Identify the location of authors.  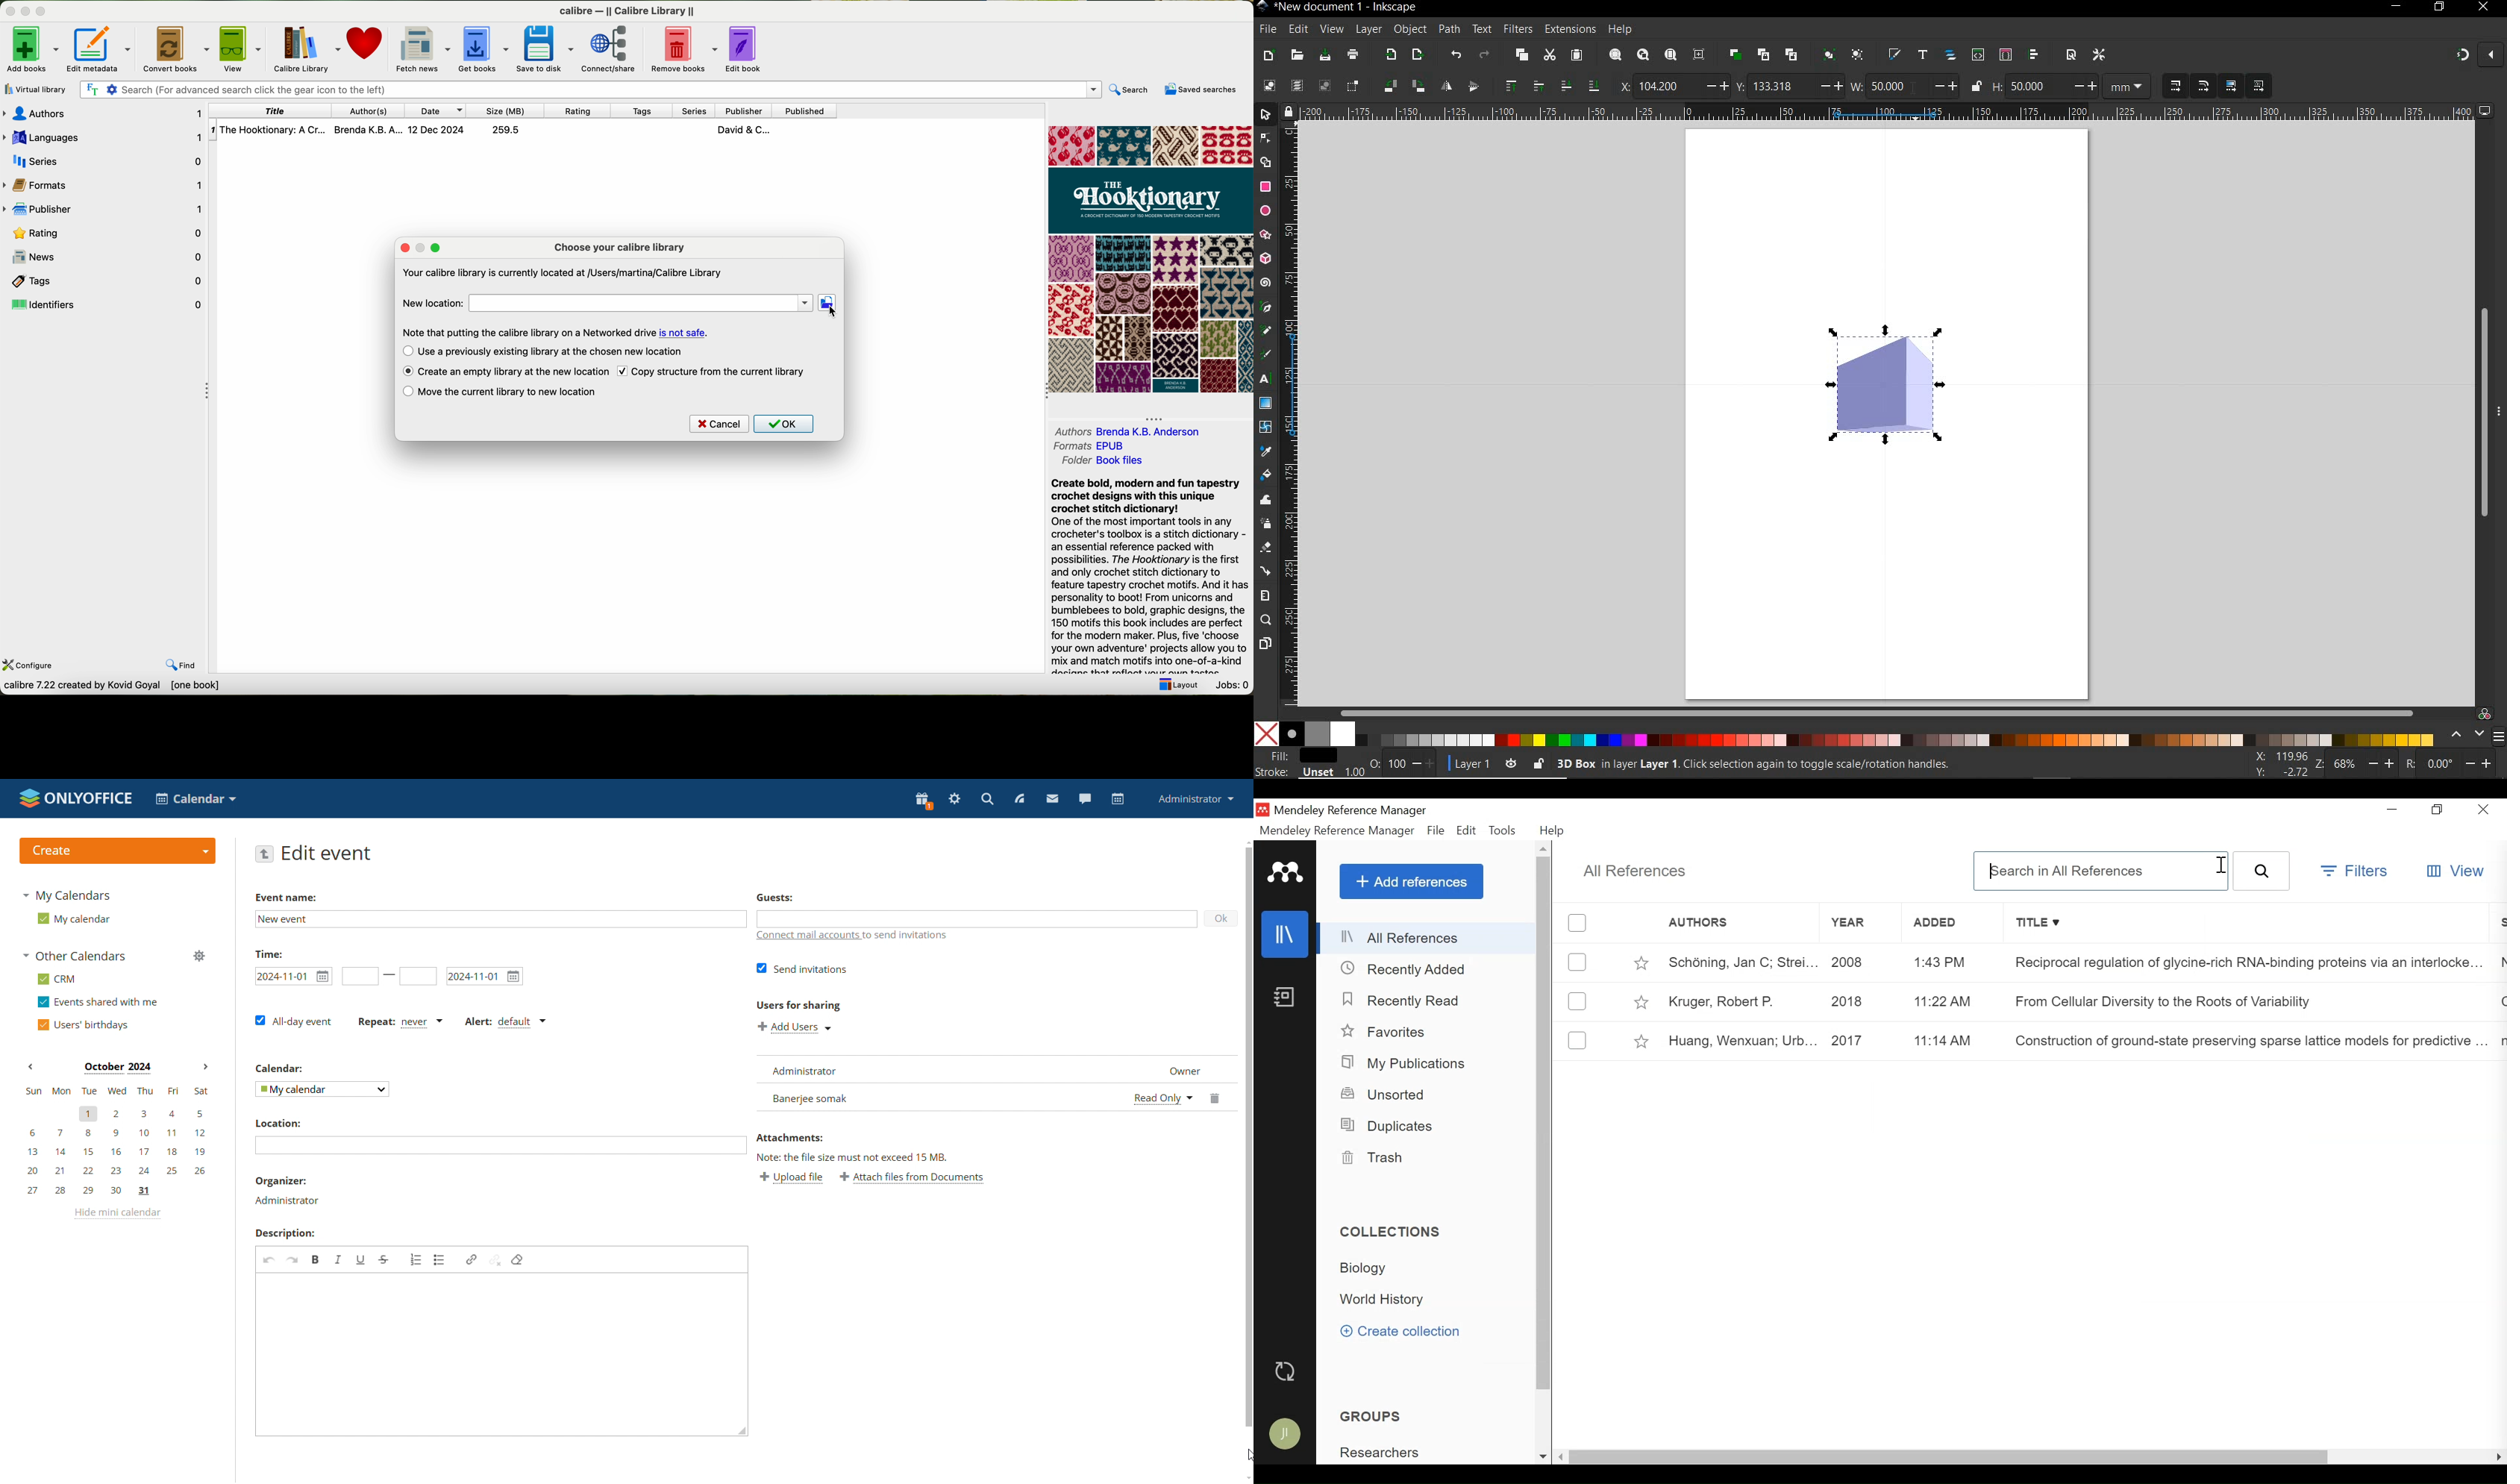
(371, 111).